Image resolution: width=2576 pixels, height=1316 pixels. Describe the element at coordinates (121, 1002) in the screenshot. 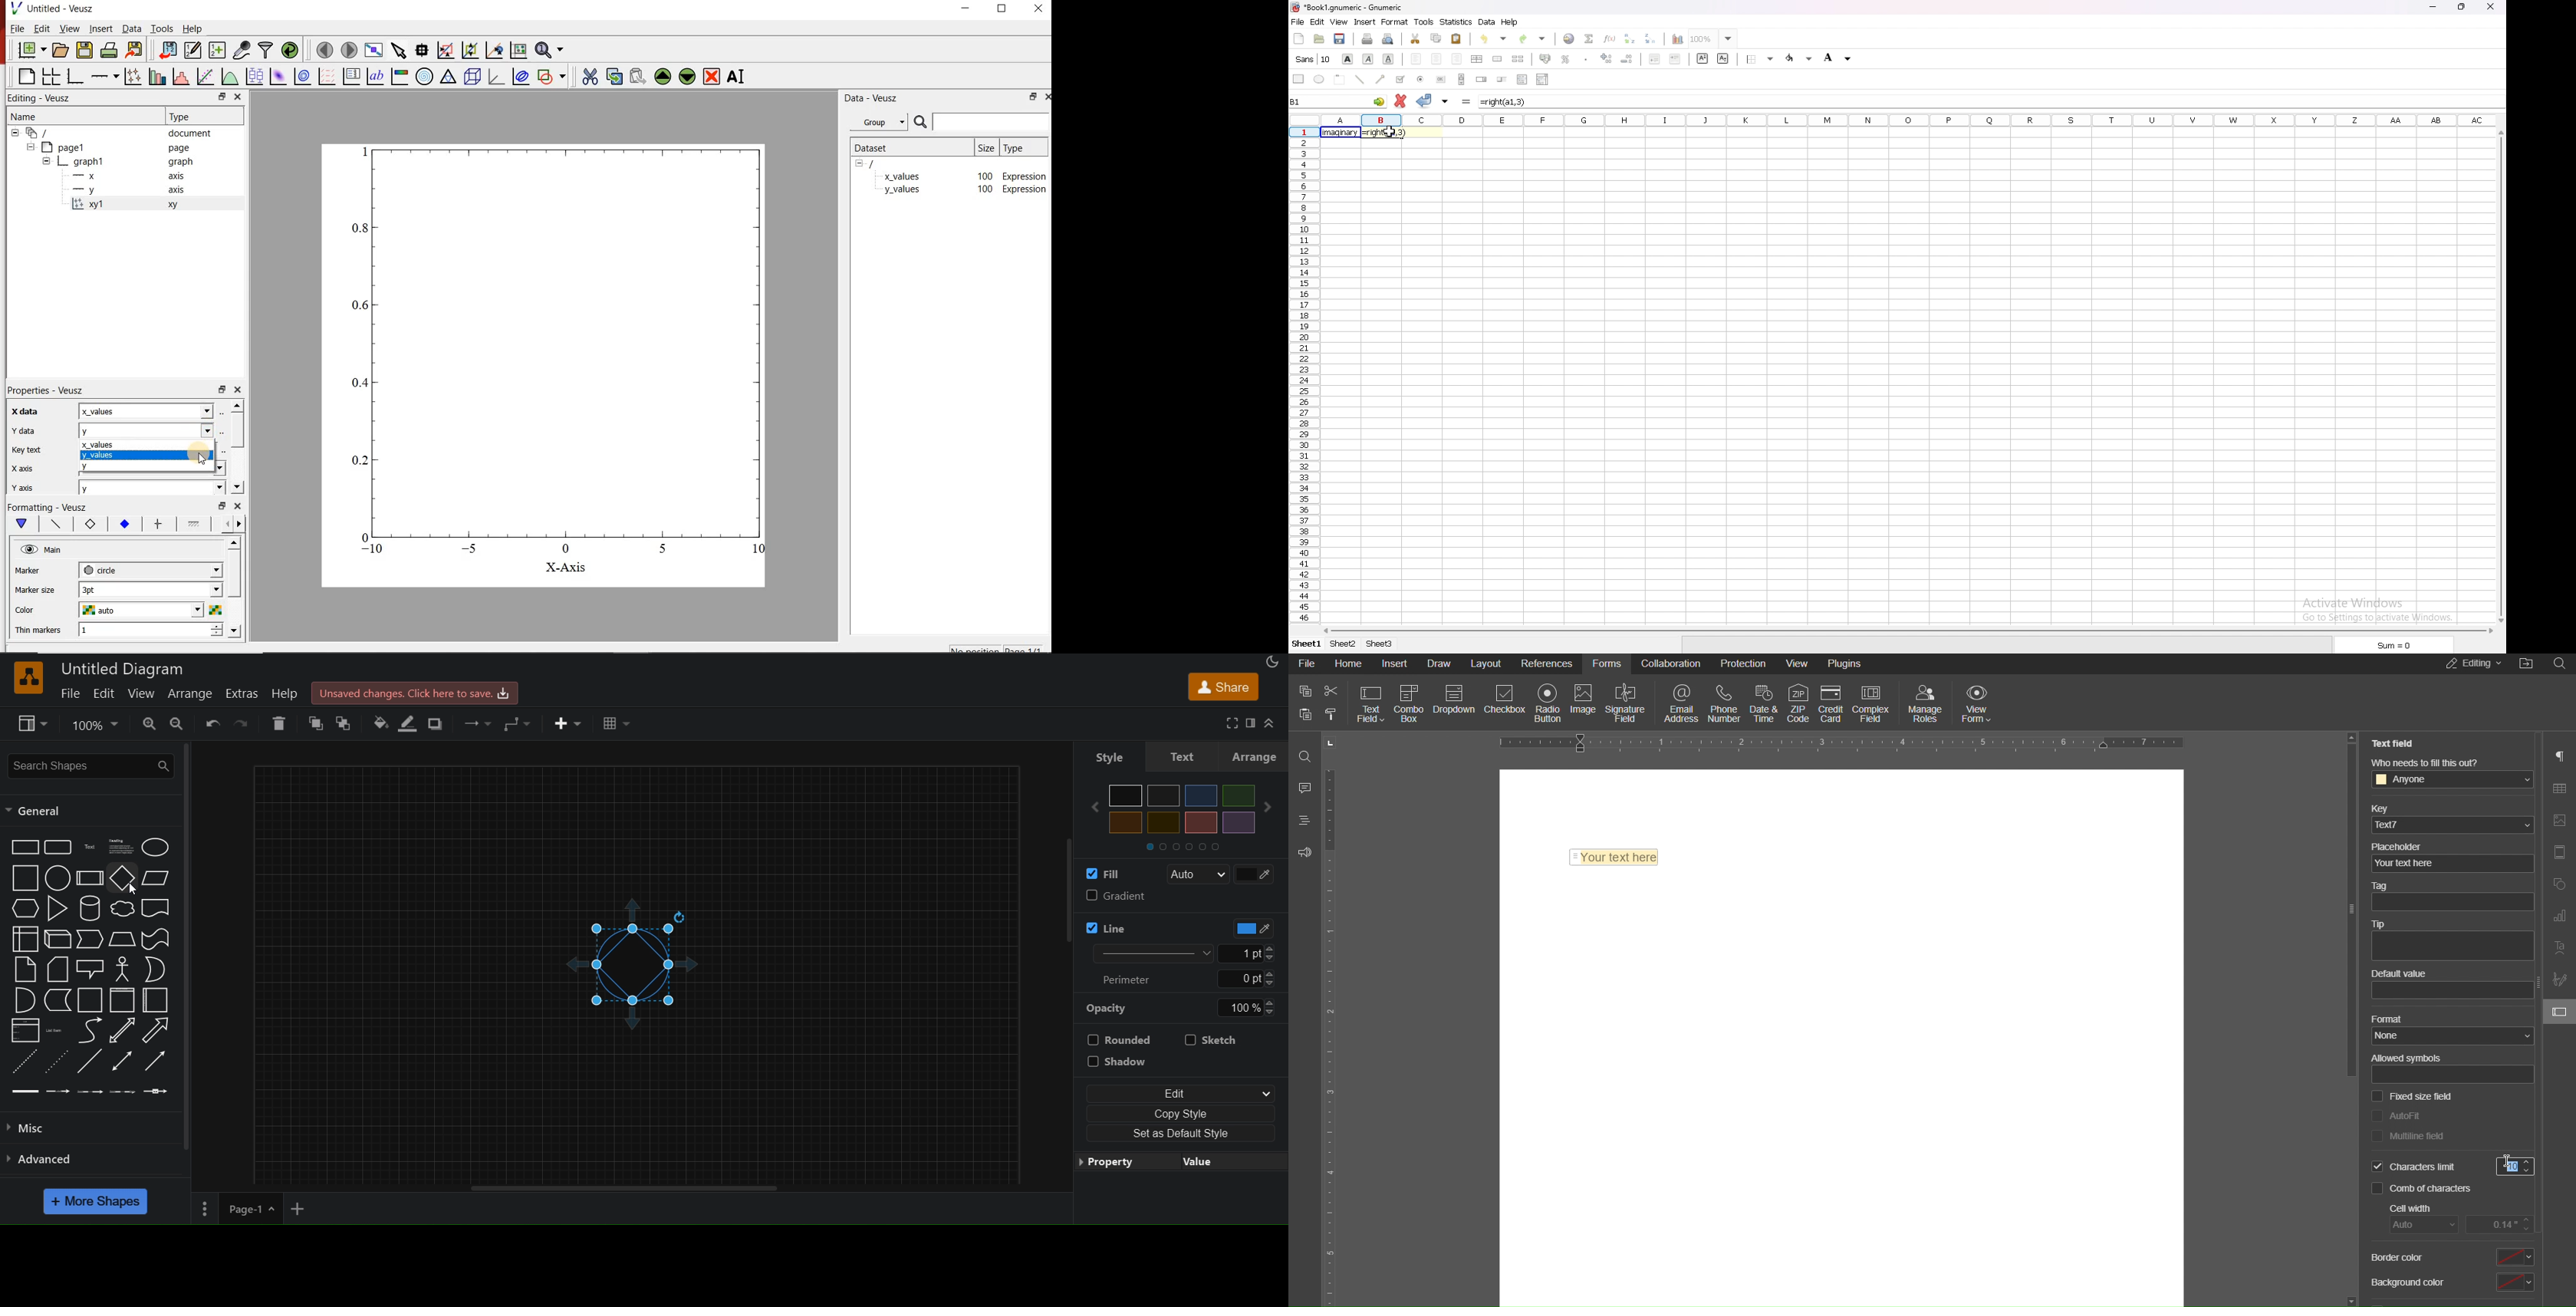

I see `vertical container` at that location.